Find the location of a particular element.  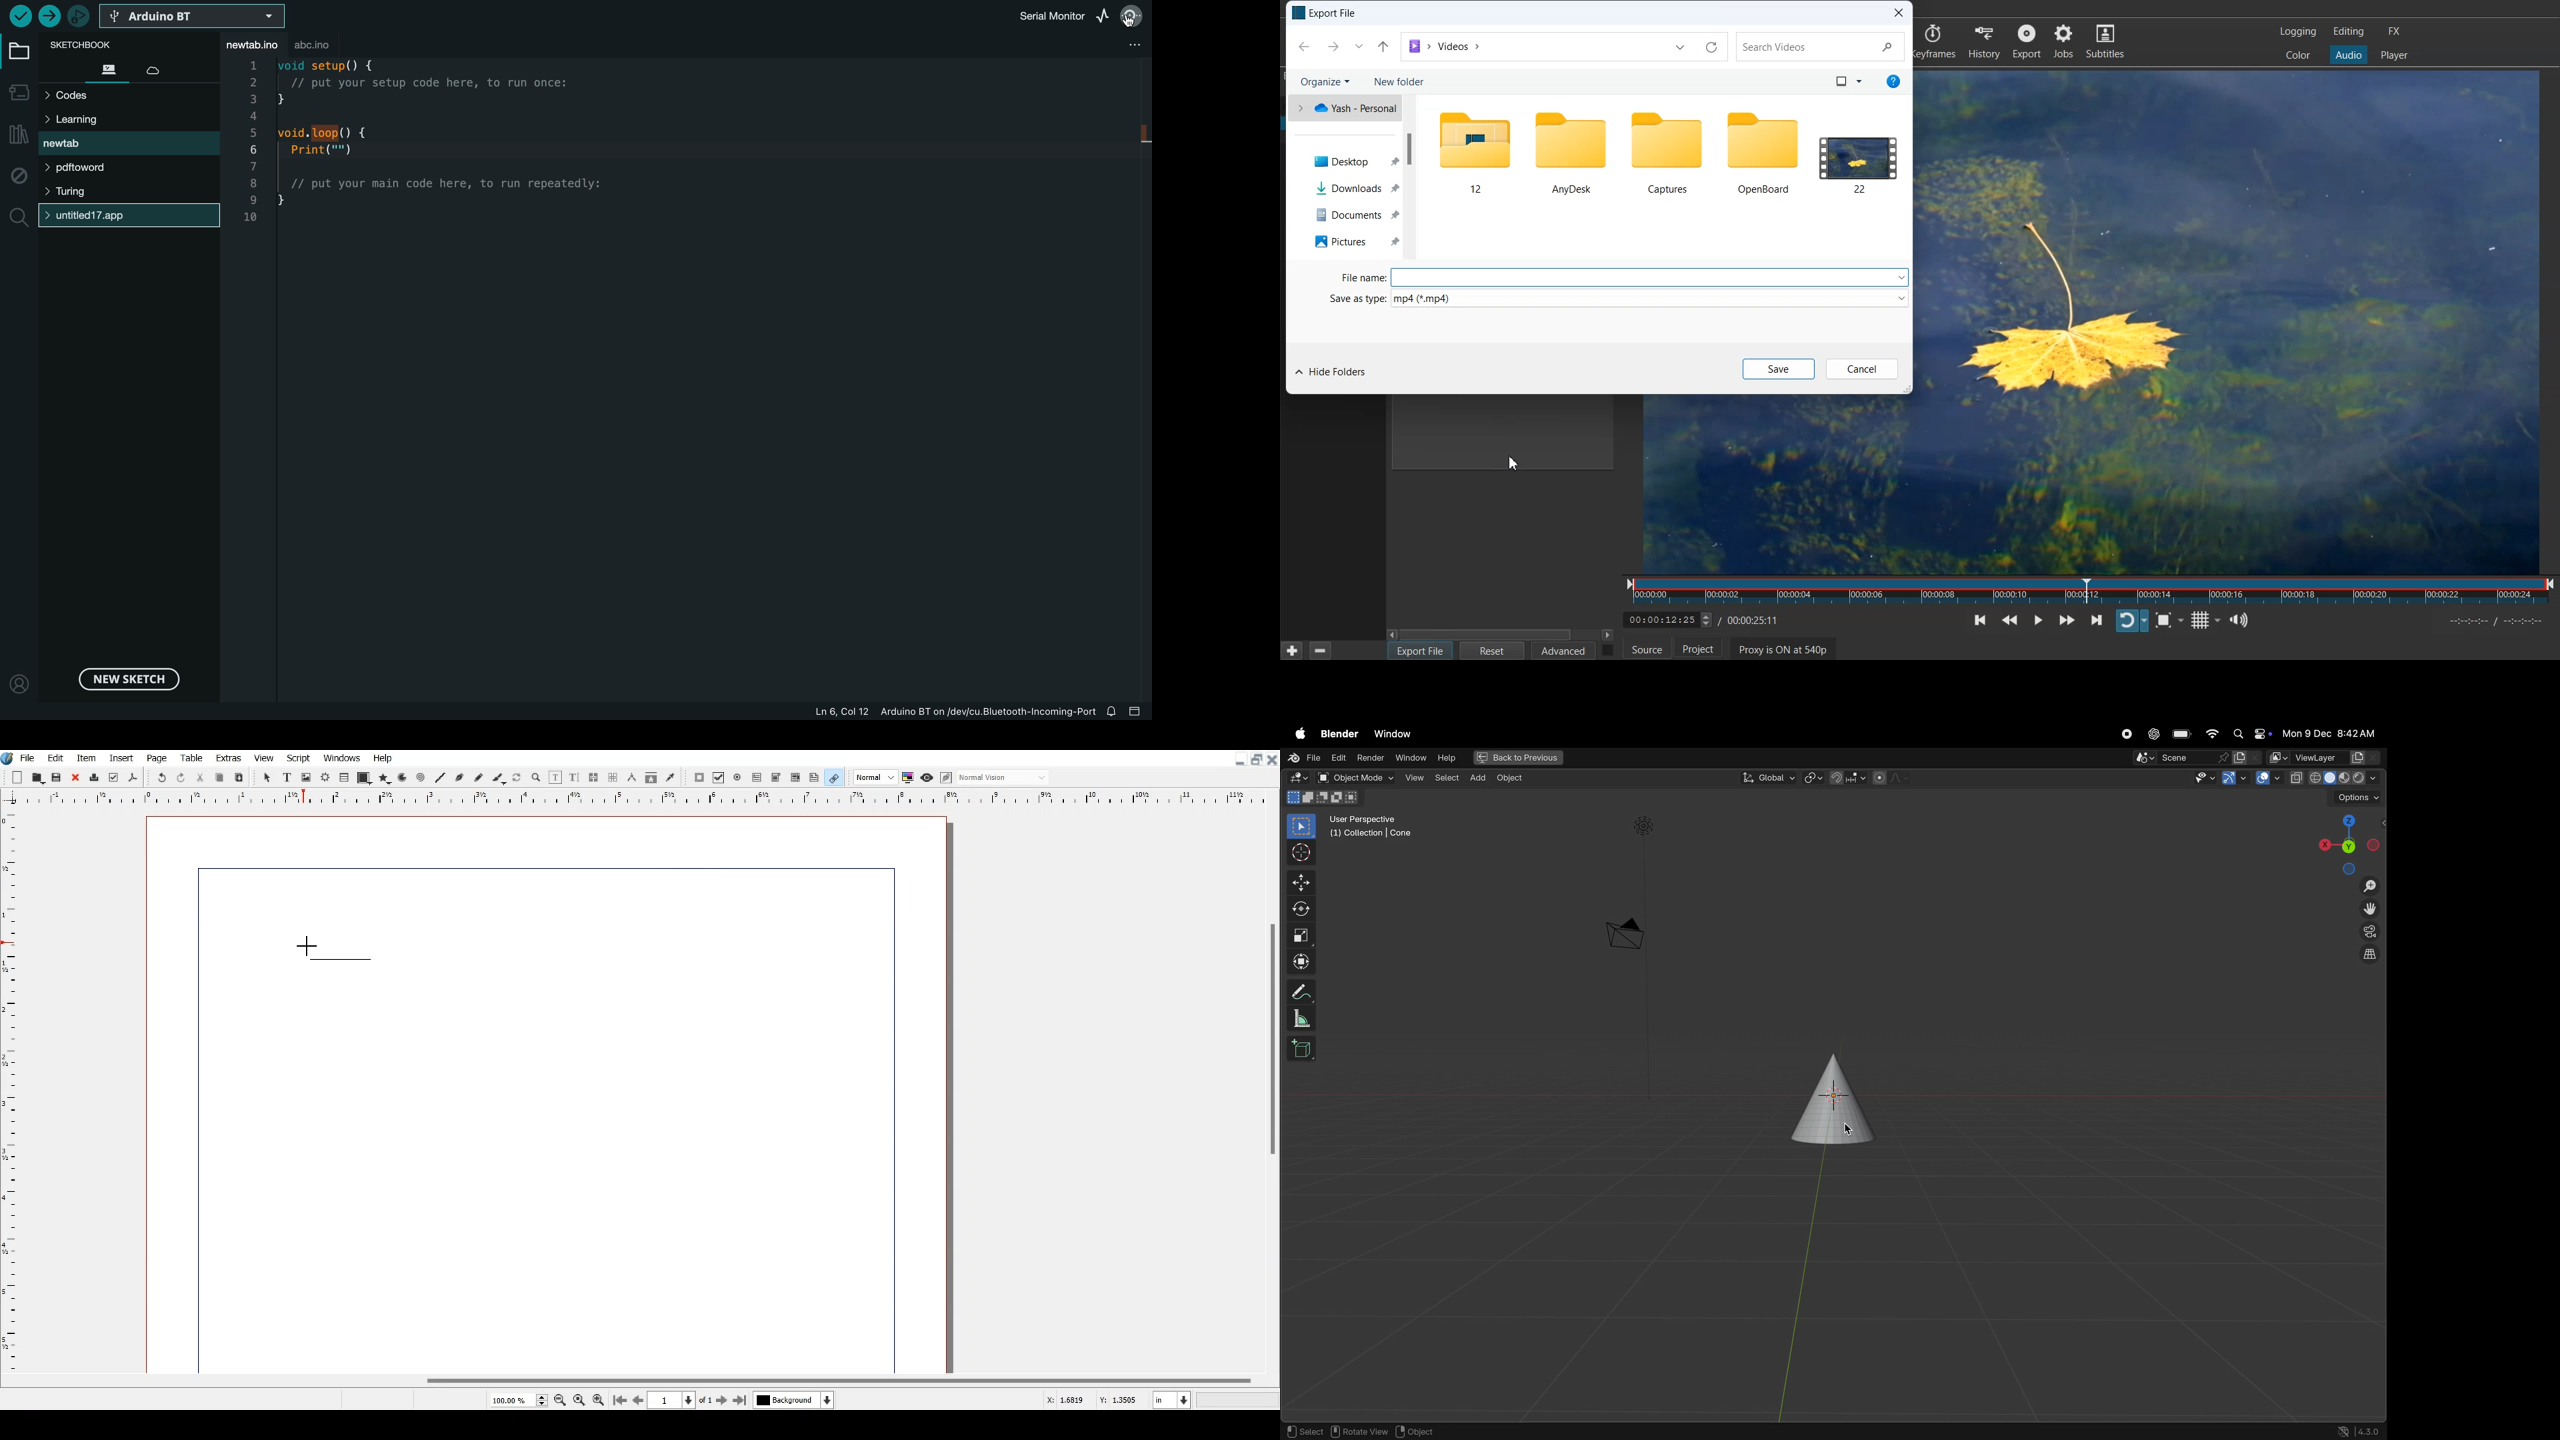

Zoom out is located at coordinates (561, 1400).